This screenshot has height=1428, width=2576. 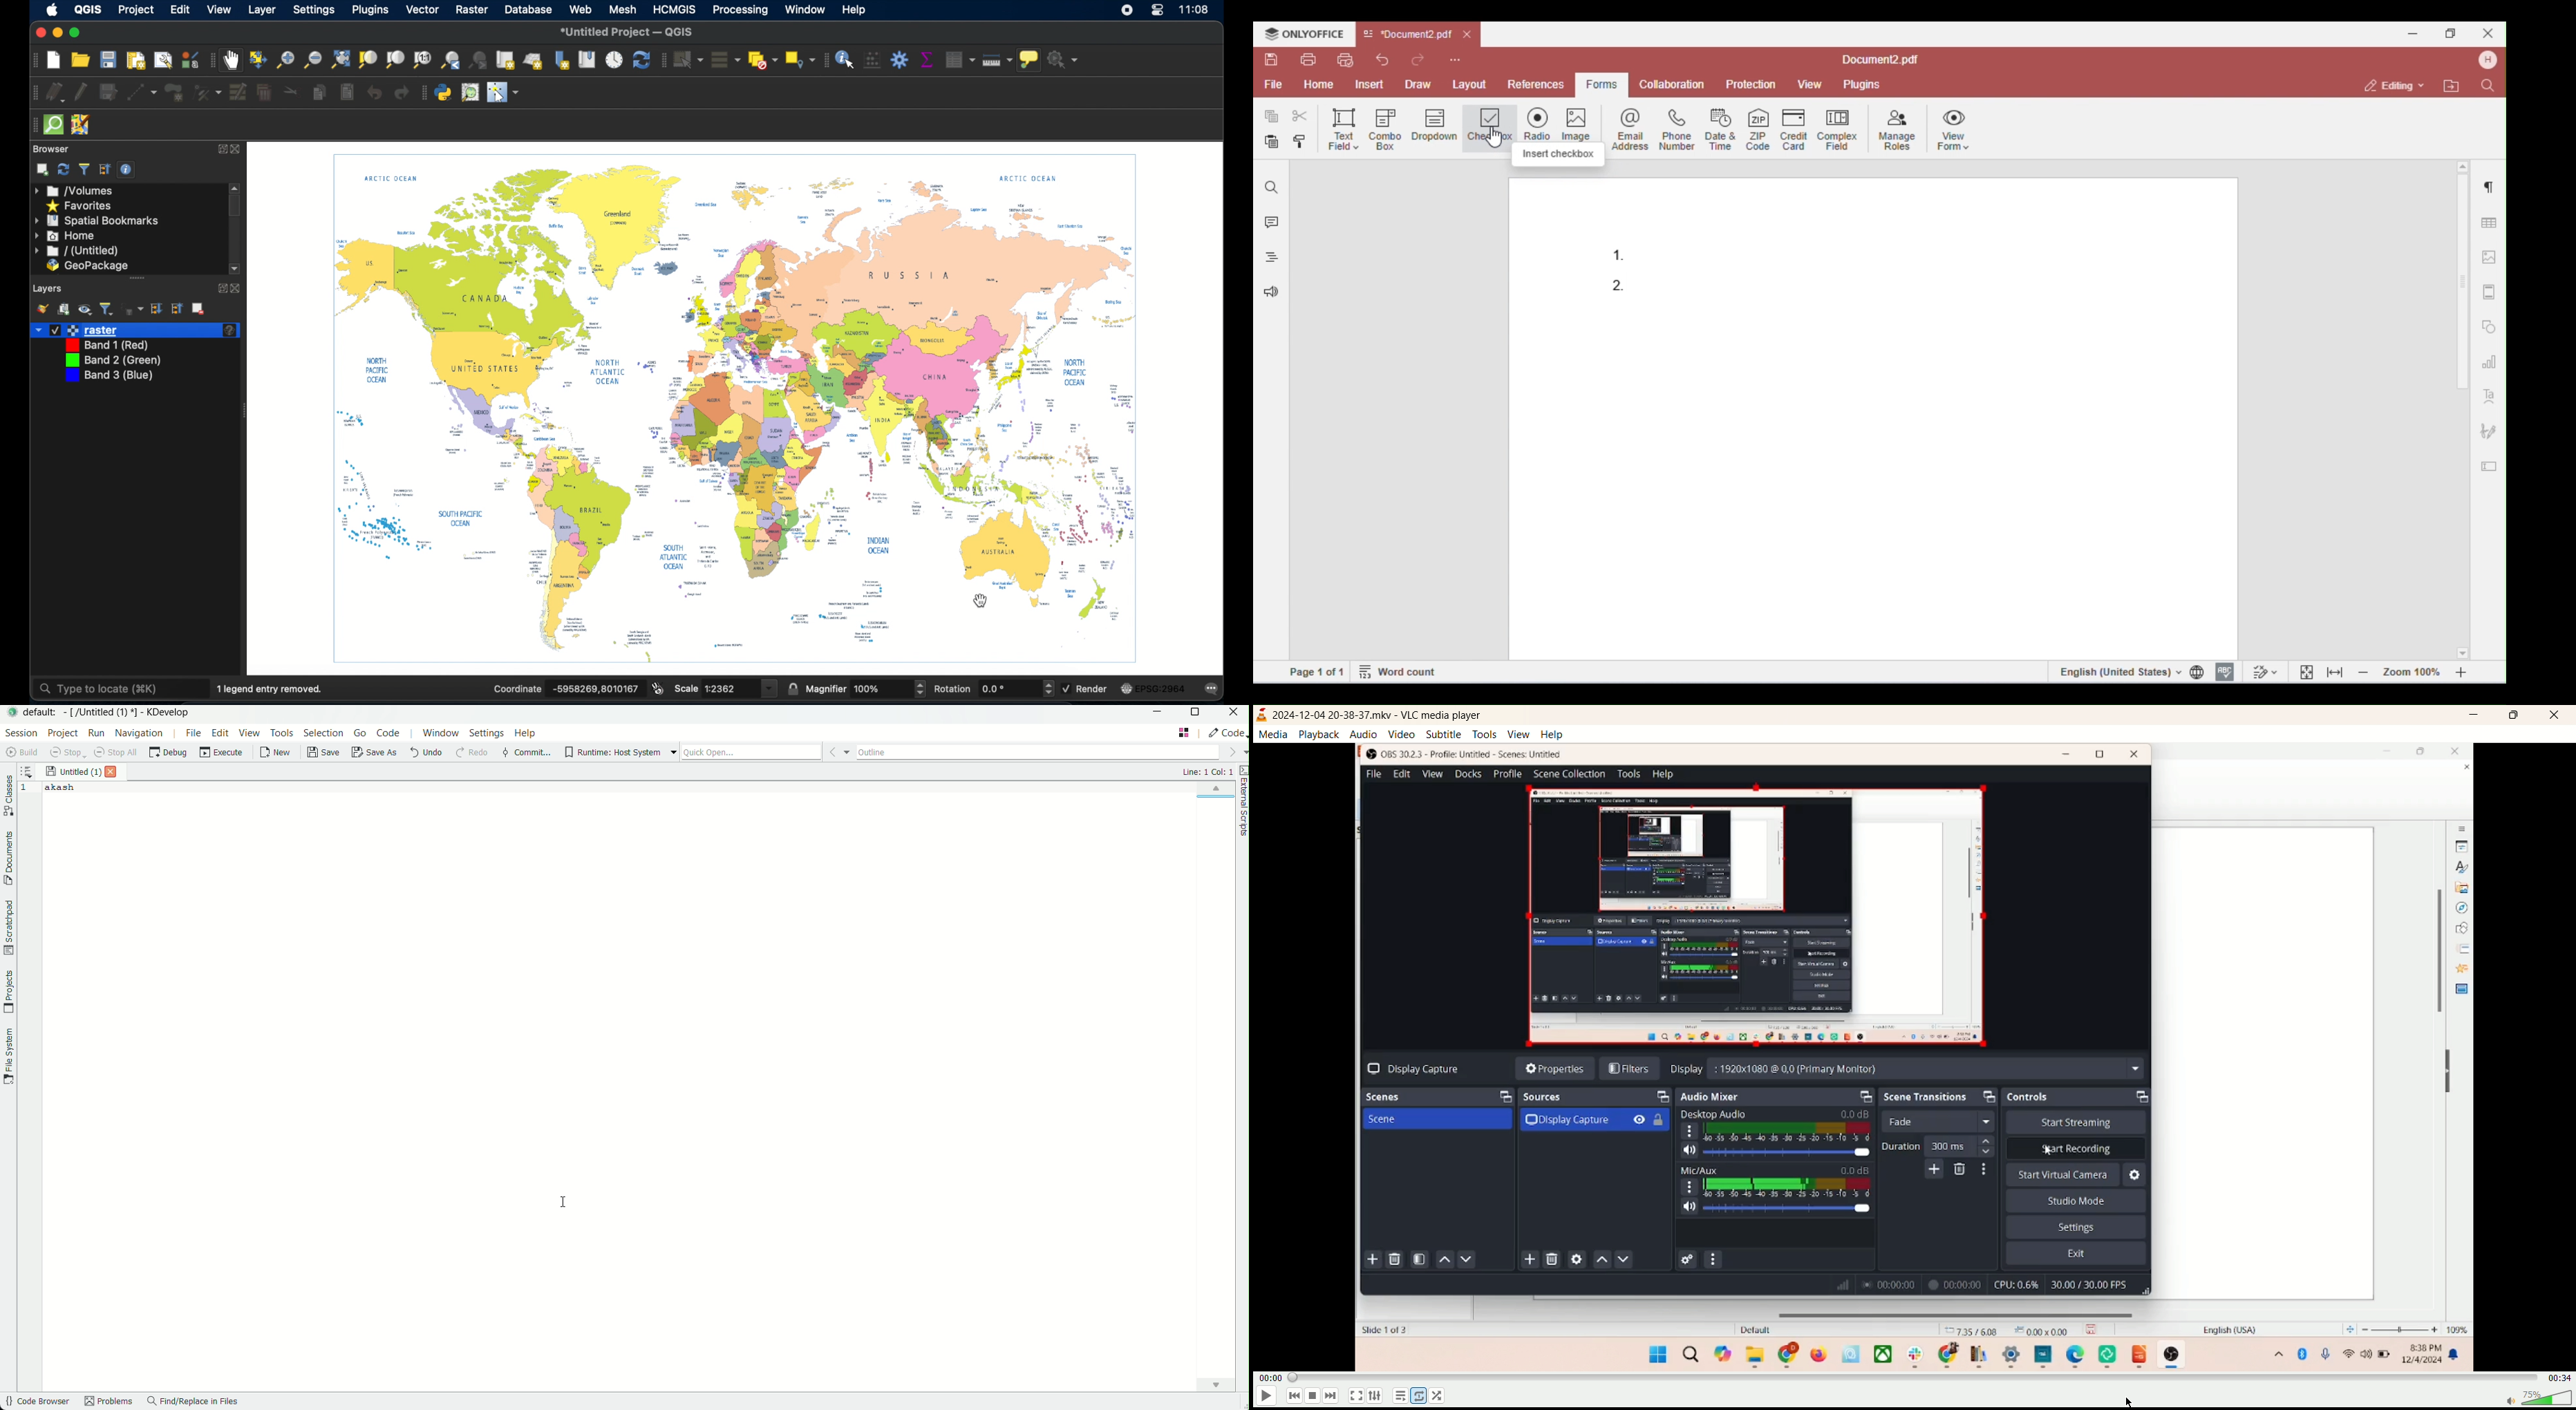 What do you see at coordinates (958, 58) in the screenshot?
I see `open attribute table` at bounding box center [958, 58].